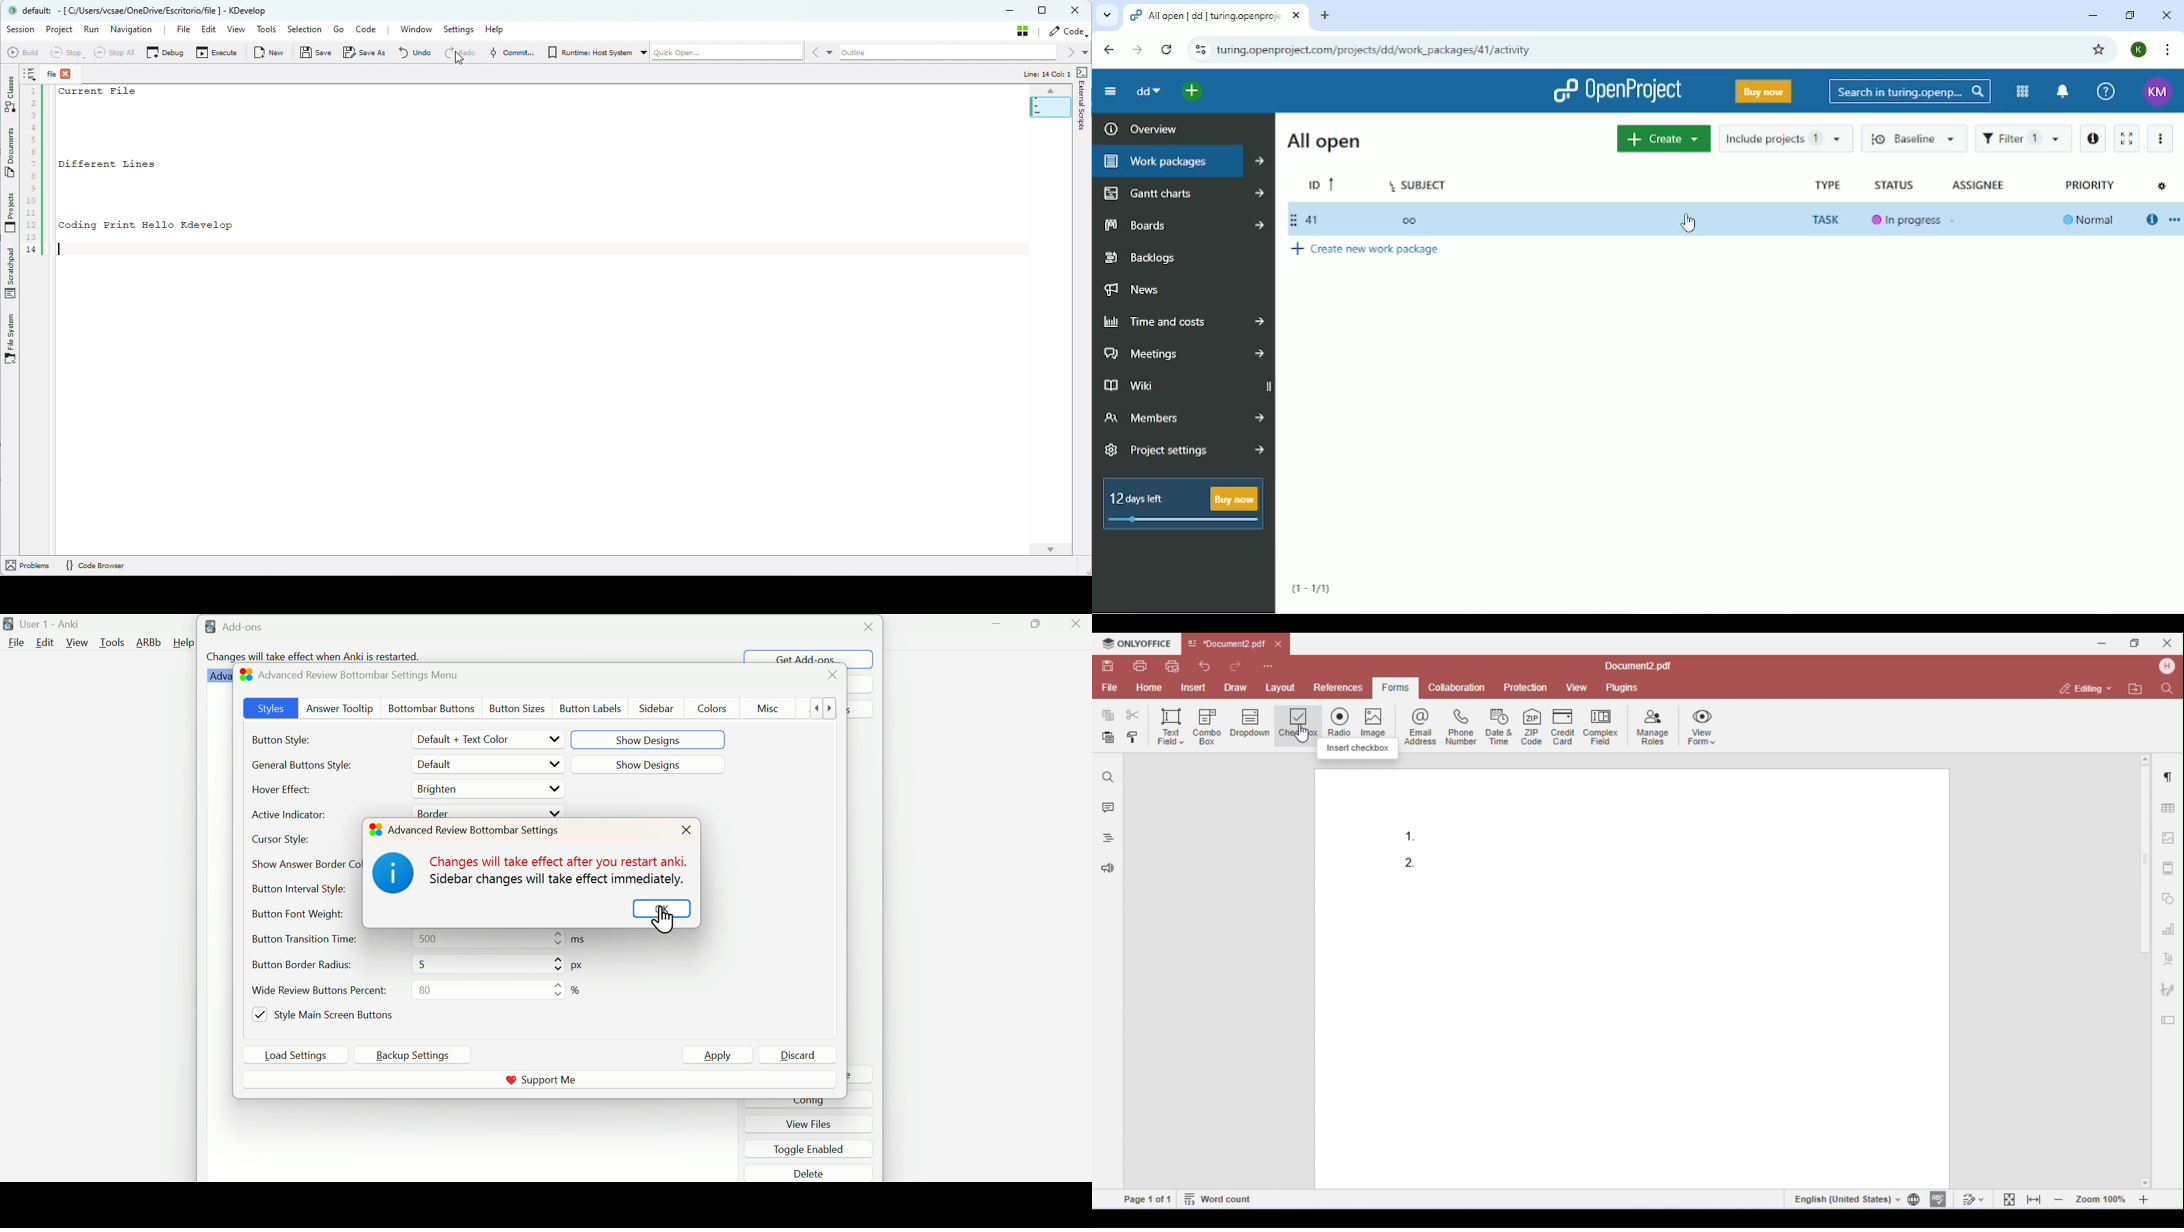  I want to click on Answer Tooltip, so click(338, 710).